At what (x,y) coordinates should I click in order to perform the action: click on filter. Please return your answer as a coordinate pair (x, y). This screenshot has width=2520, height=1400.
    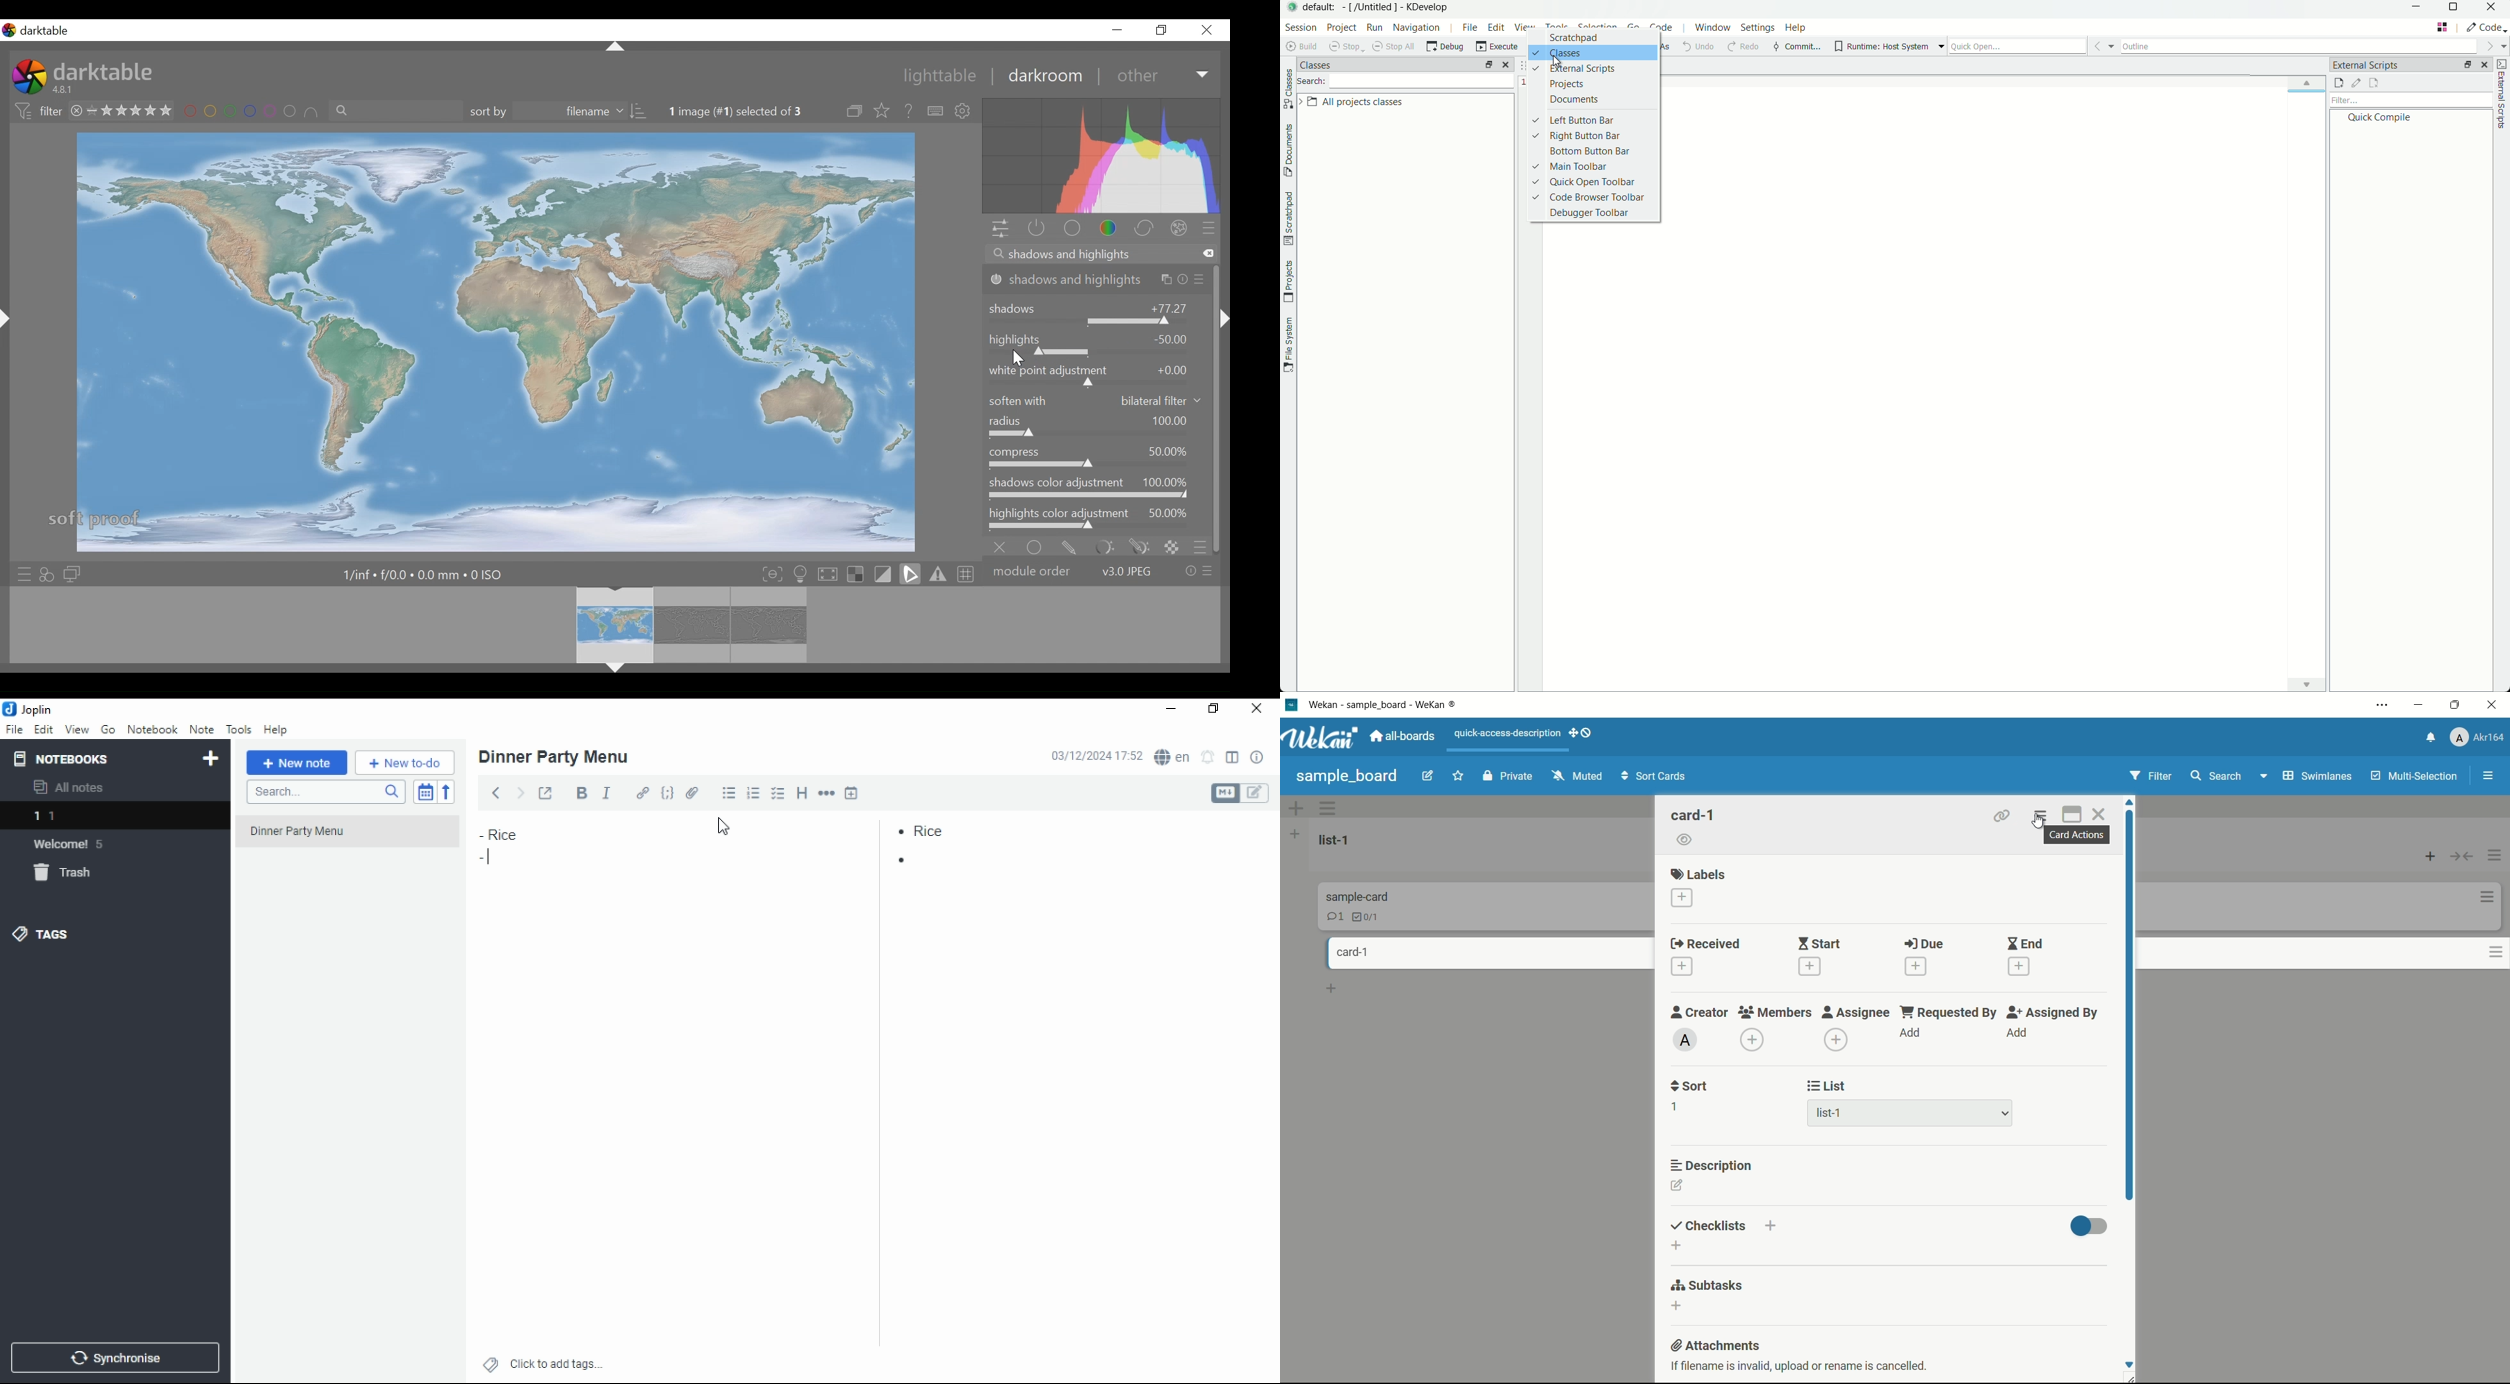
    Looking at the image, I should click on (36, 111).